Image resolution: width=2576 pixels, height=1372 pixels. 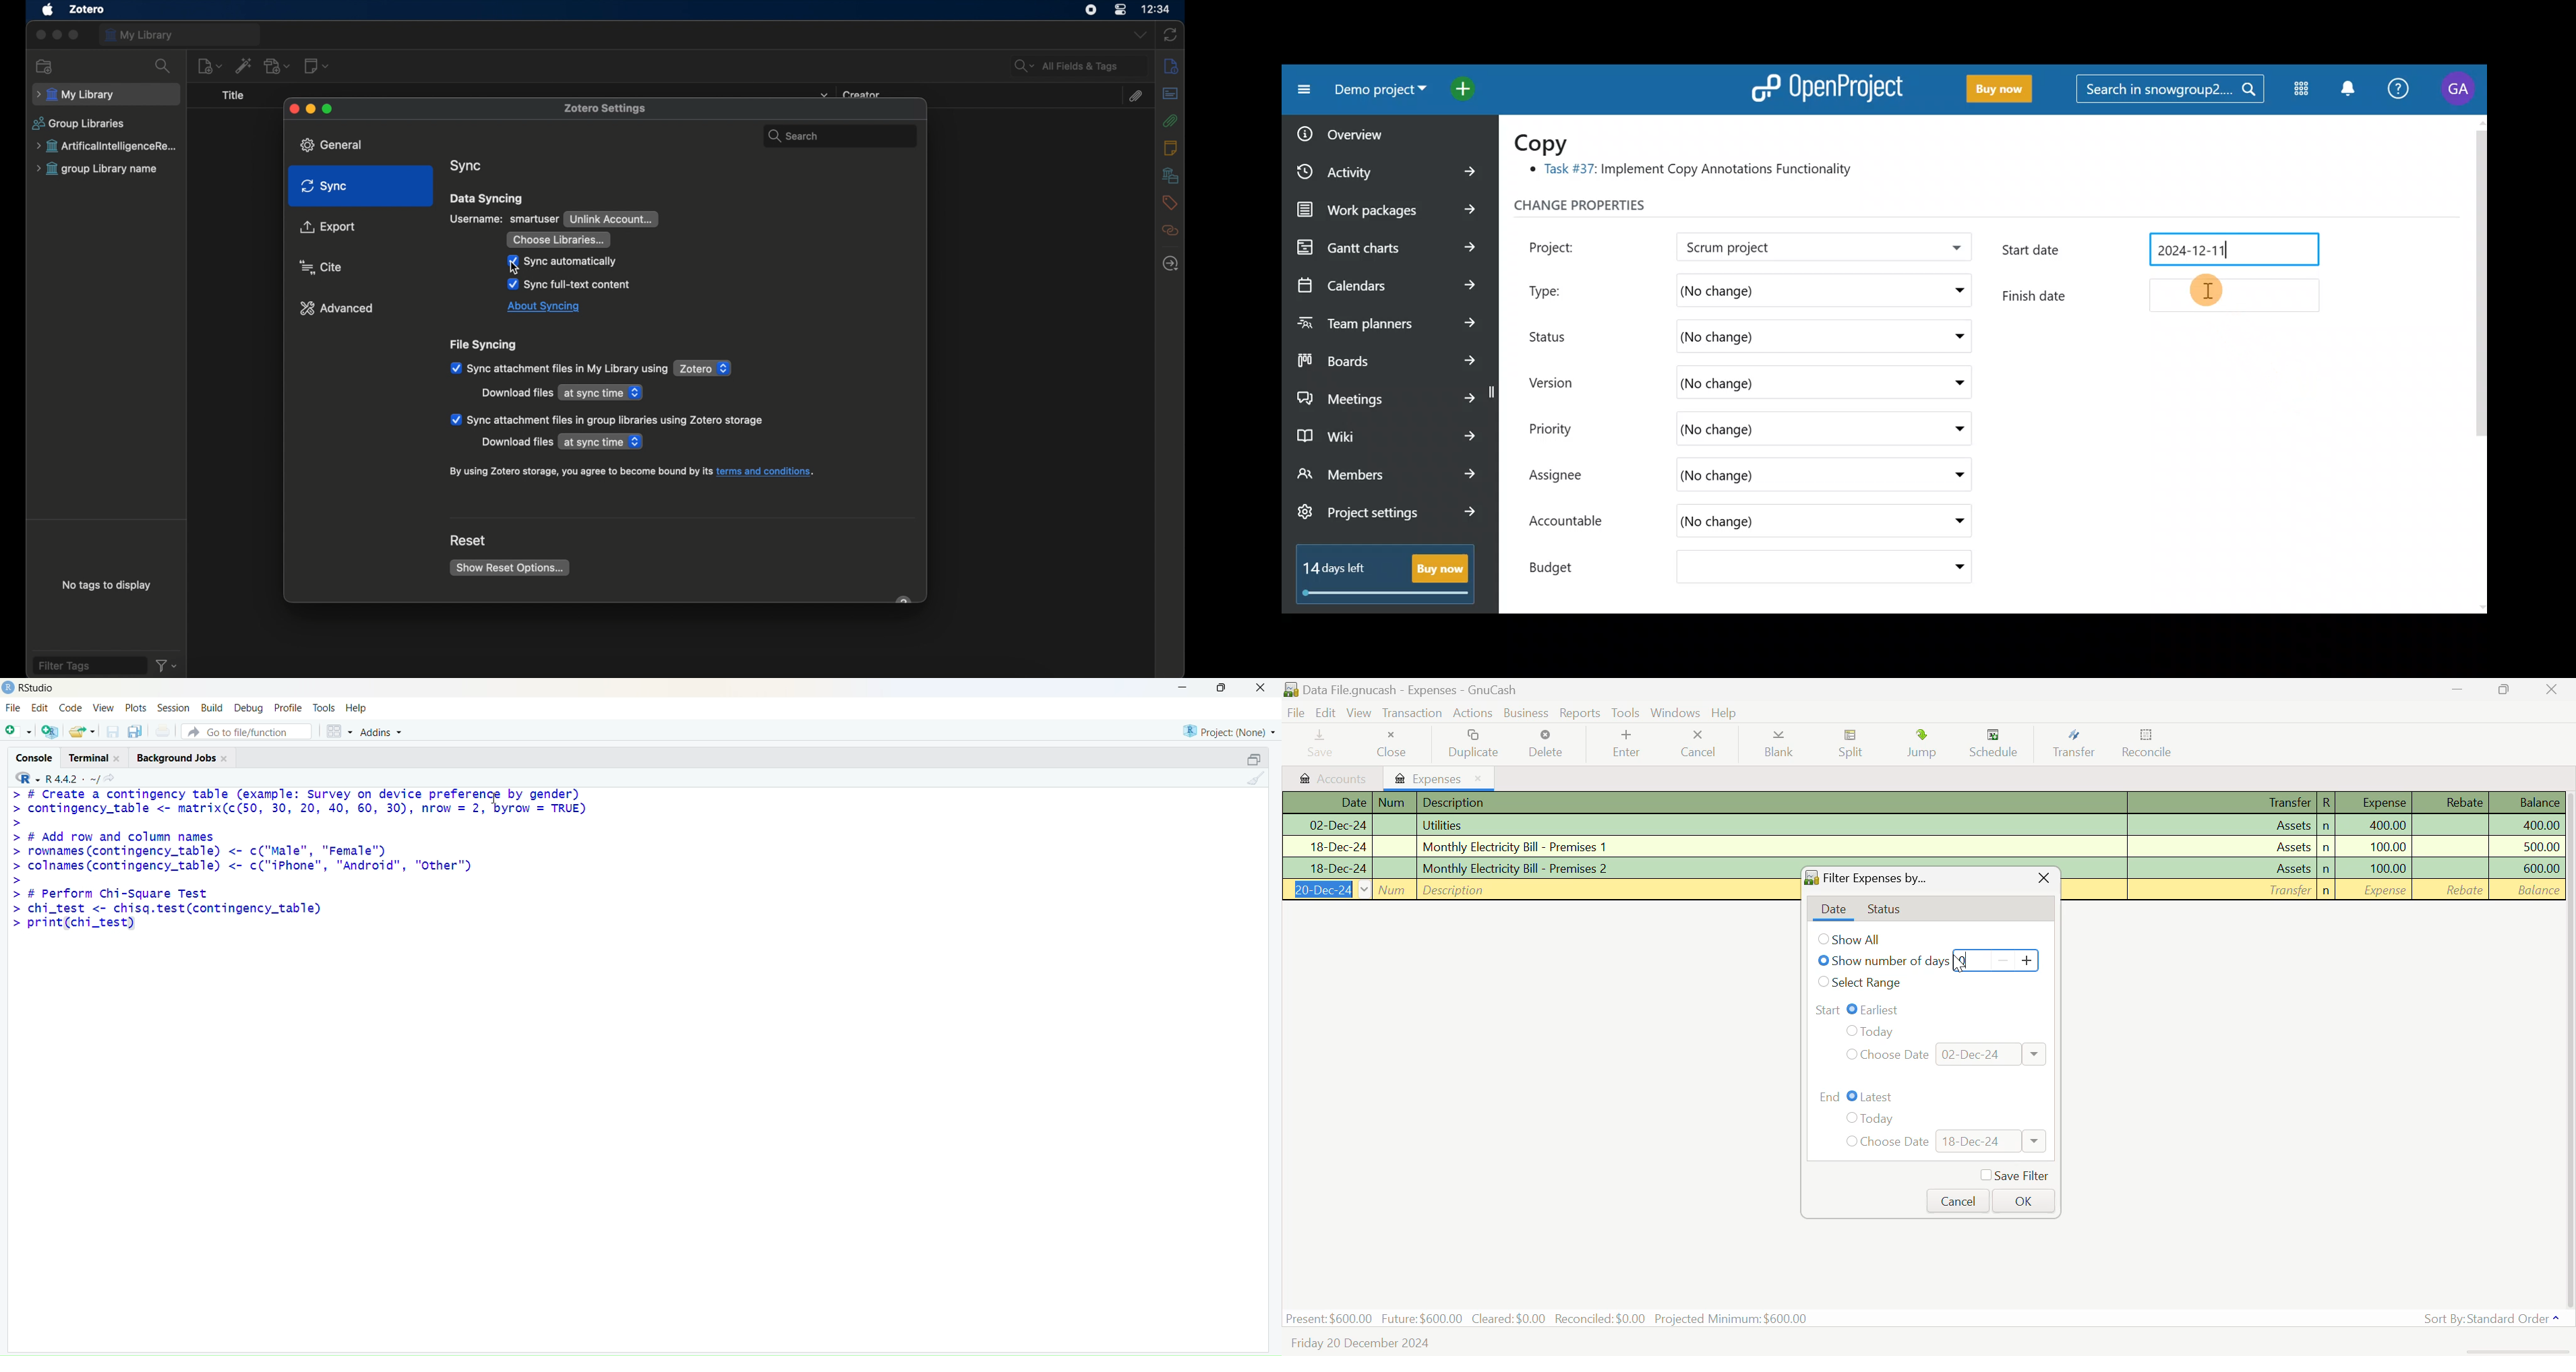 What do you see at coordinates (340, 732) in the screenshot?
I see `grid` at bounding box center [340, 732].